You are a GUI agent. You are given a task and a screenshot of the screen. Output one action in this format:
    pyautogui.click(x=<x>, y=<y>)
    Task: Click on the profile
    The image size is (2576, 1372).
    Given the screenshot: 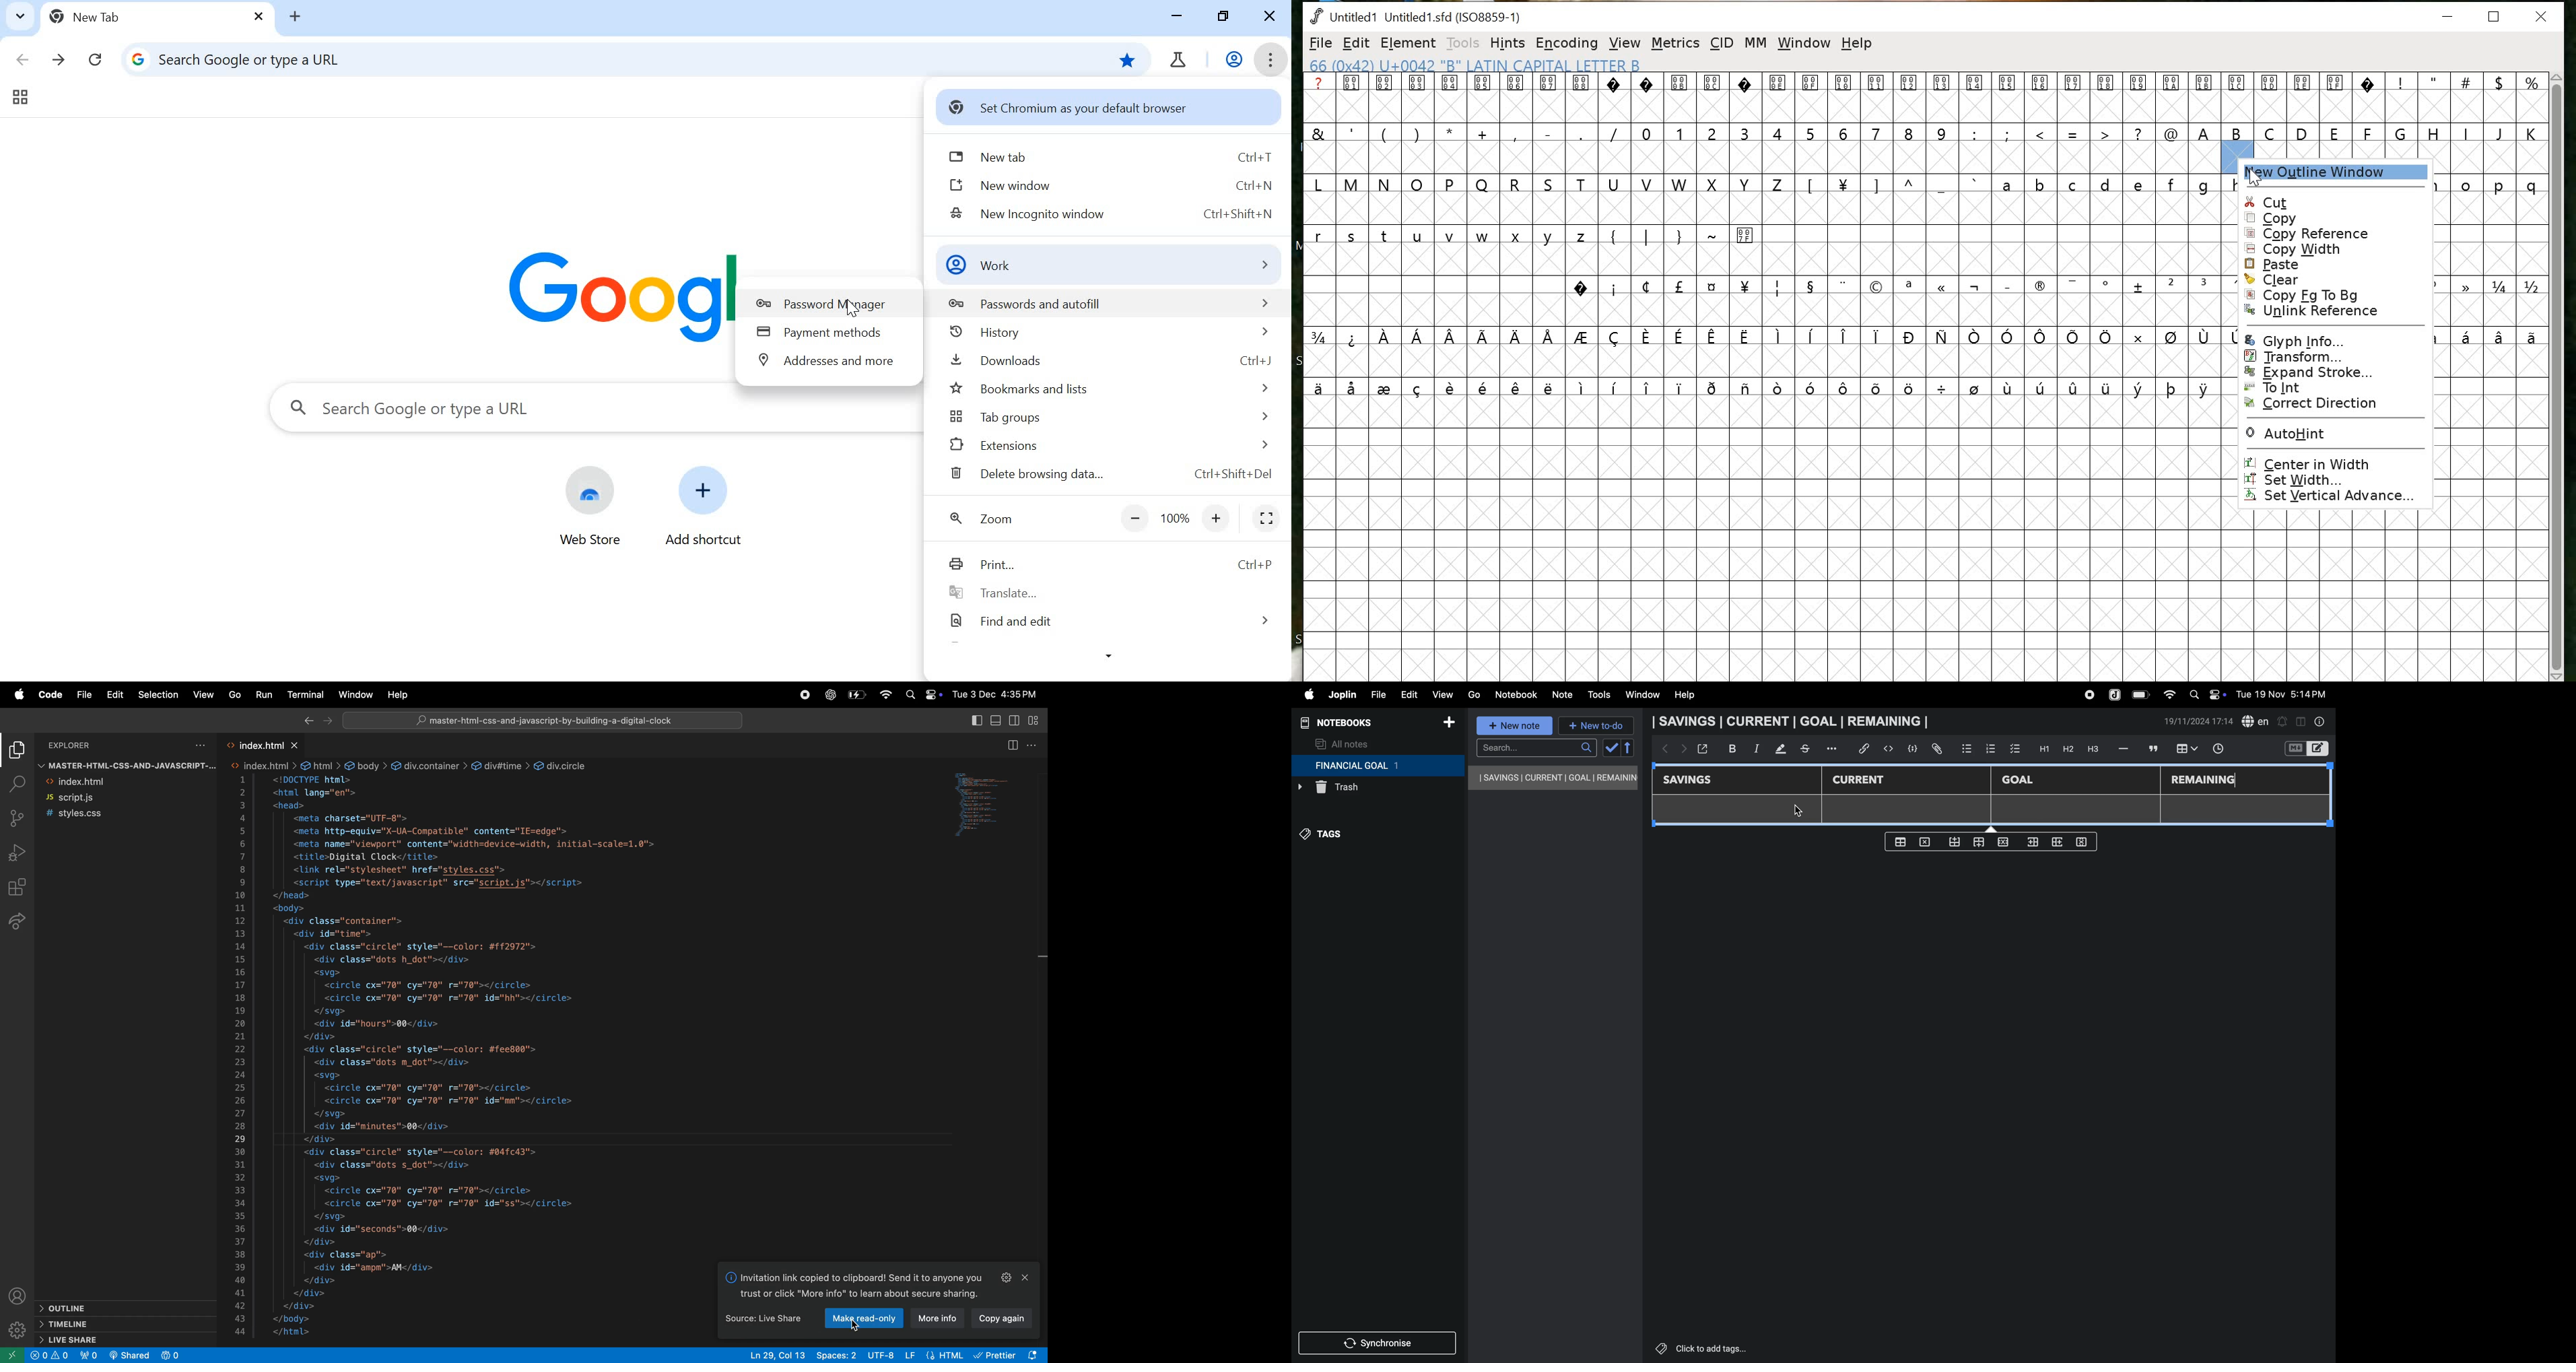 What is the action you would take?
    pyautogui.click(x=18, y=1295)
    